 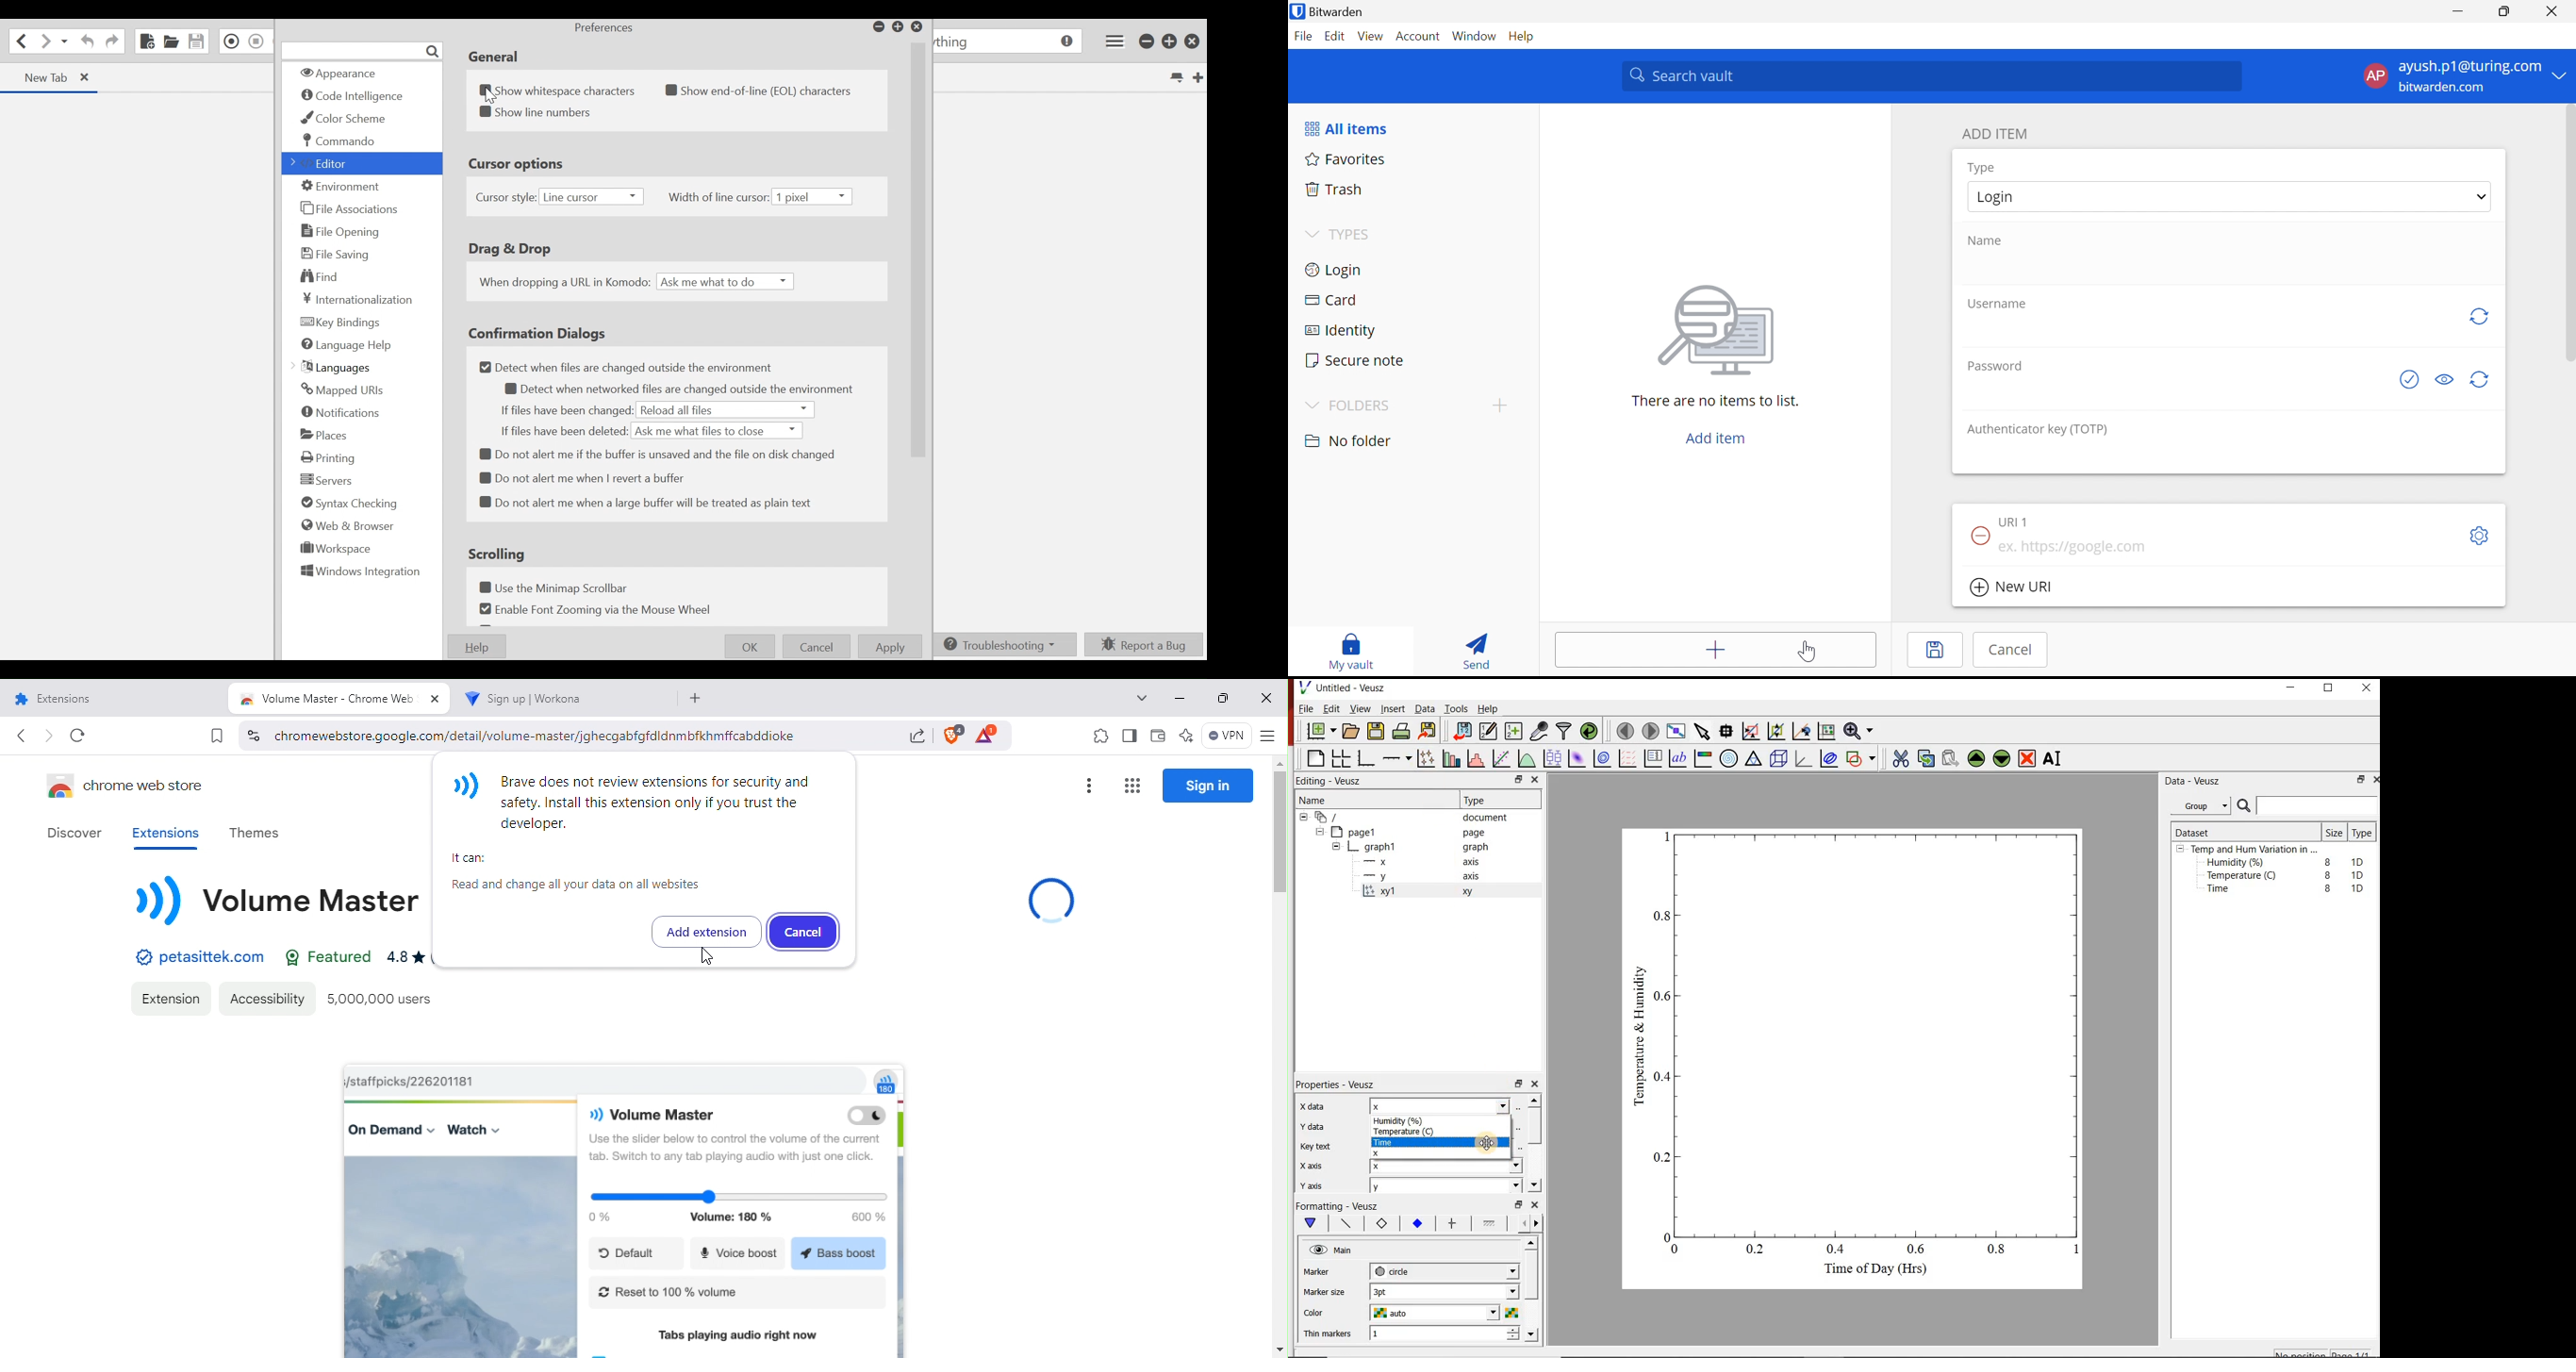 I want to click on move to the next page, so click(x=1650, y=730).